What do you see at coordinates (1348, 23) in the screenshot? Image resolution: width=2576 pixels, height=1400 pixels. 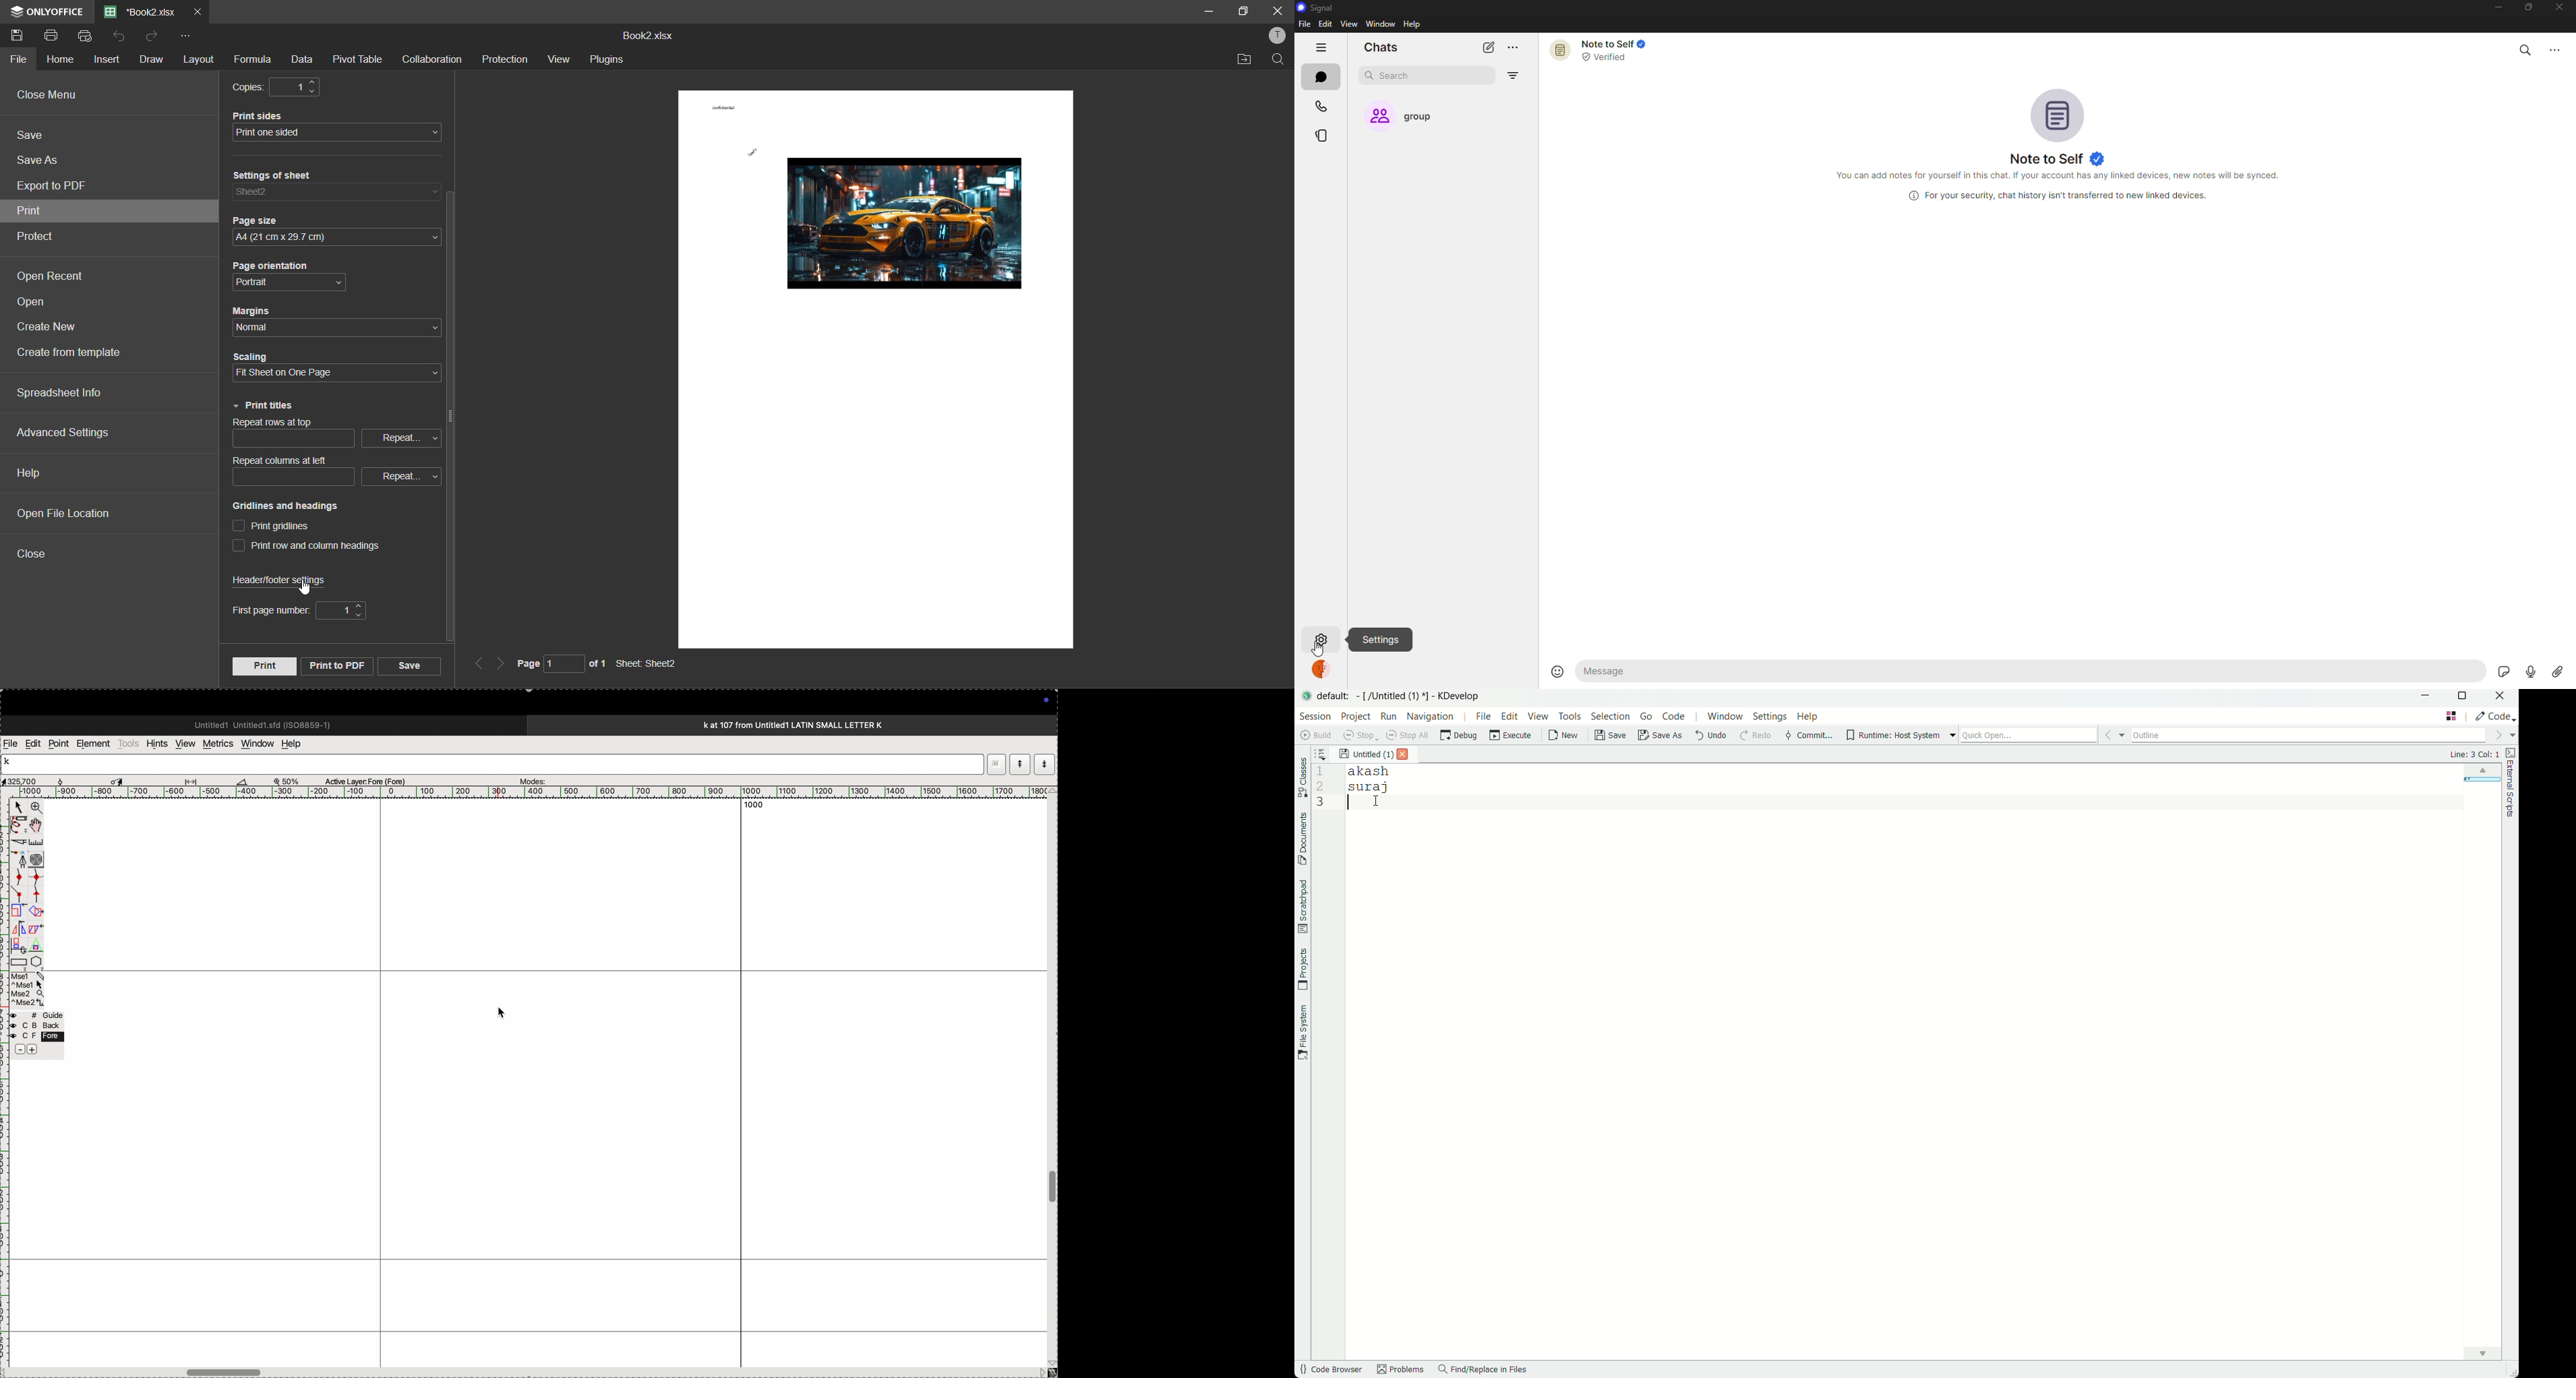 I see `view` at bounding box center [1348, 23].